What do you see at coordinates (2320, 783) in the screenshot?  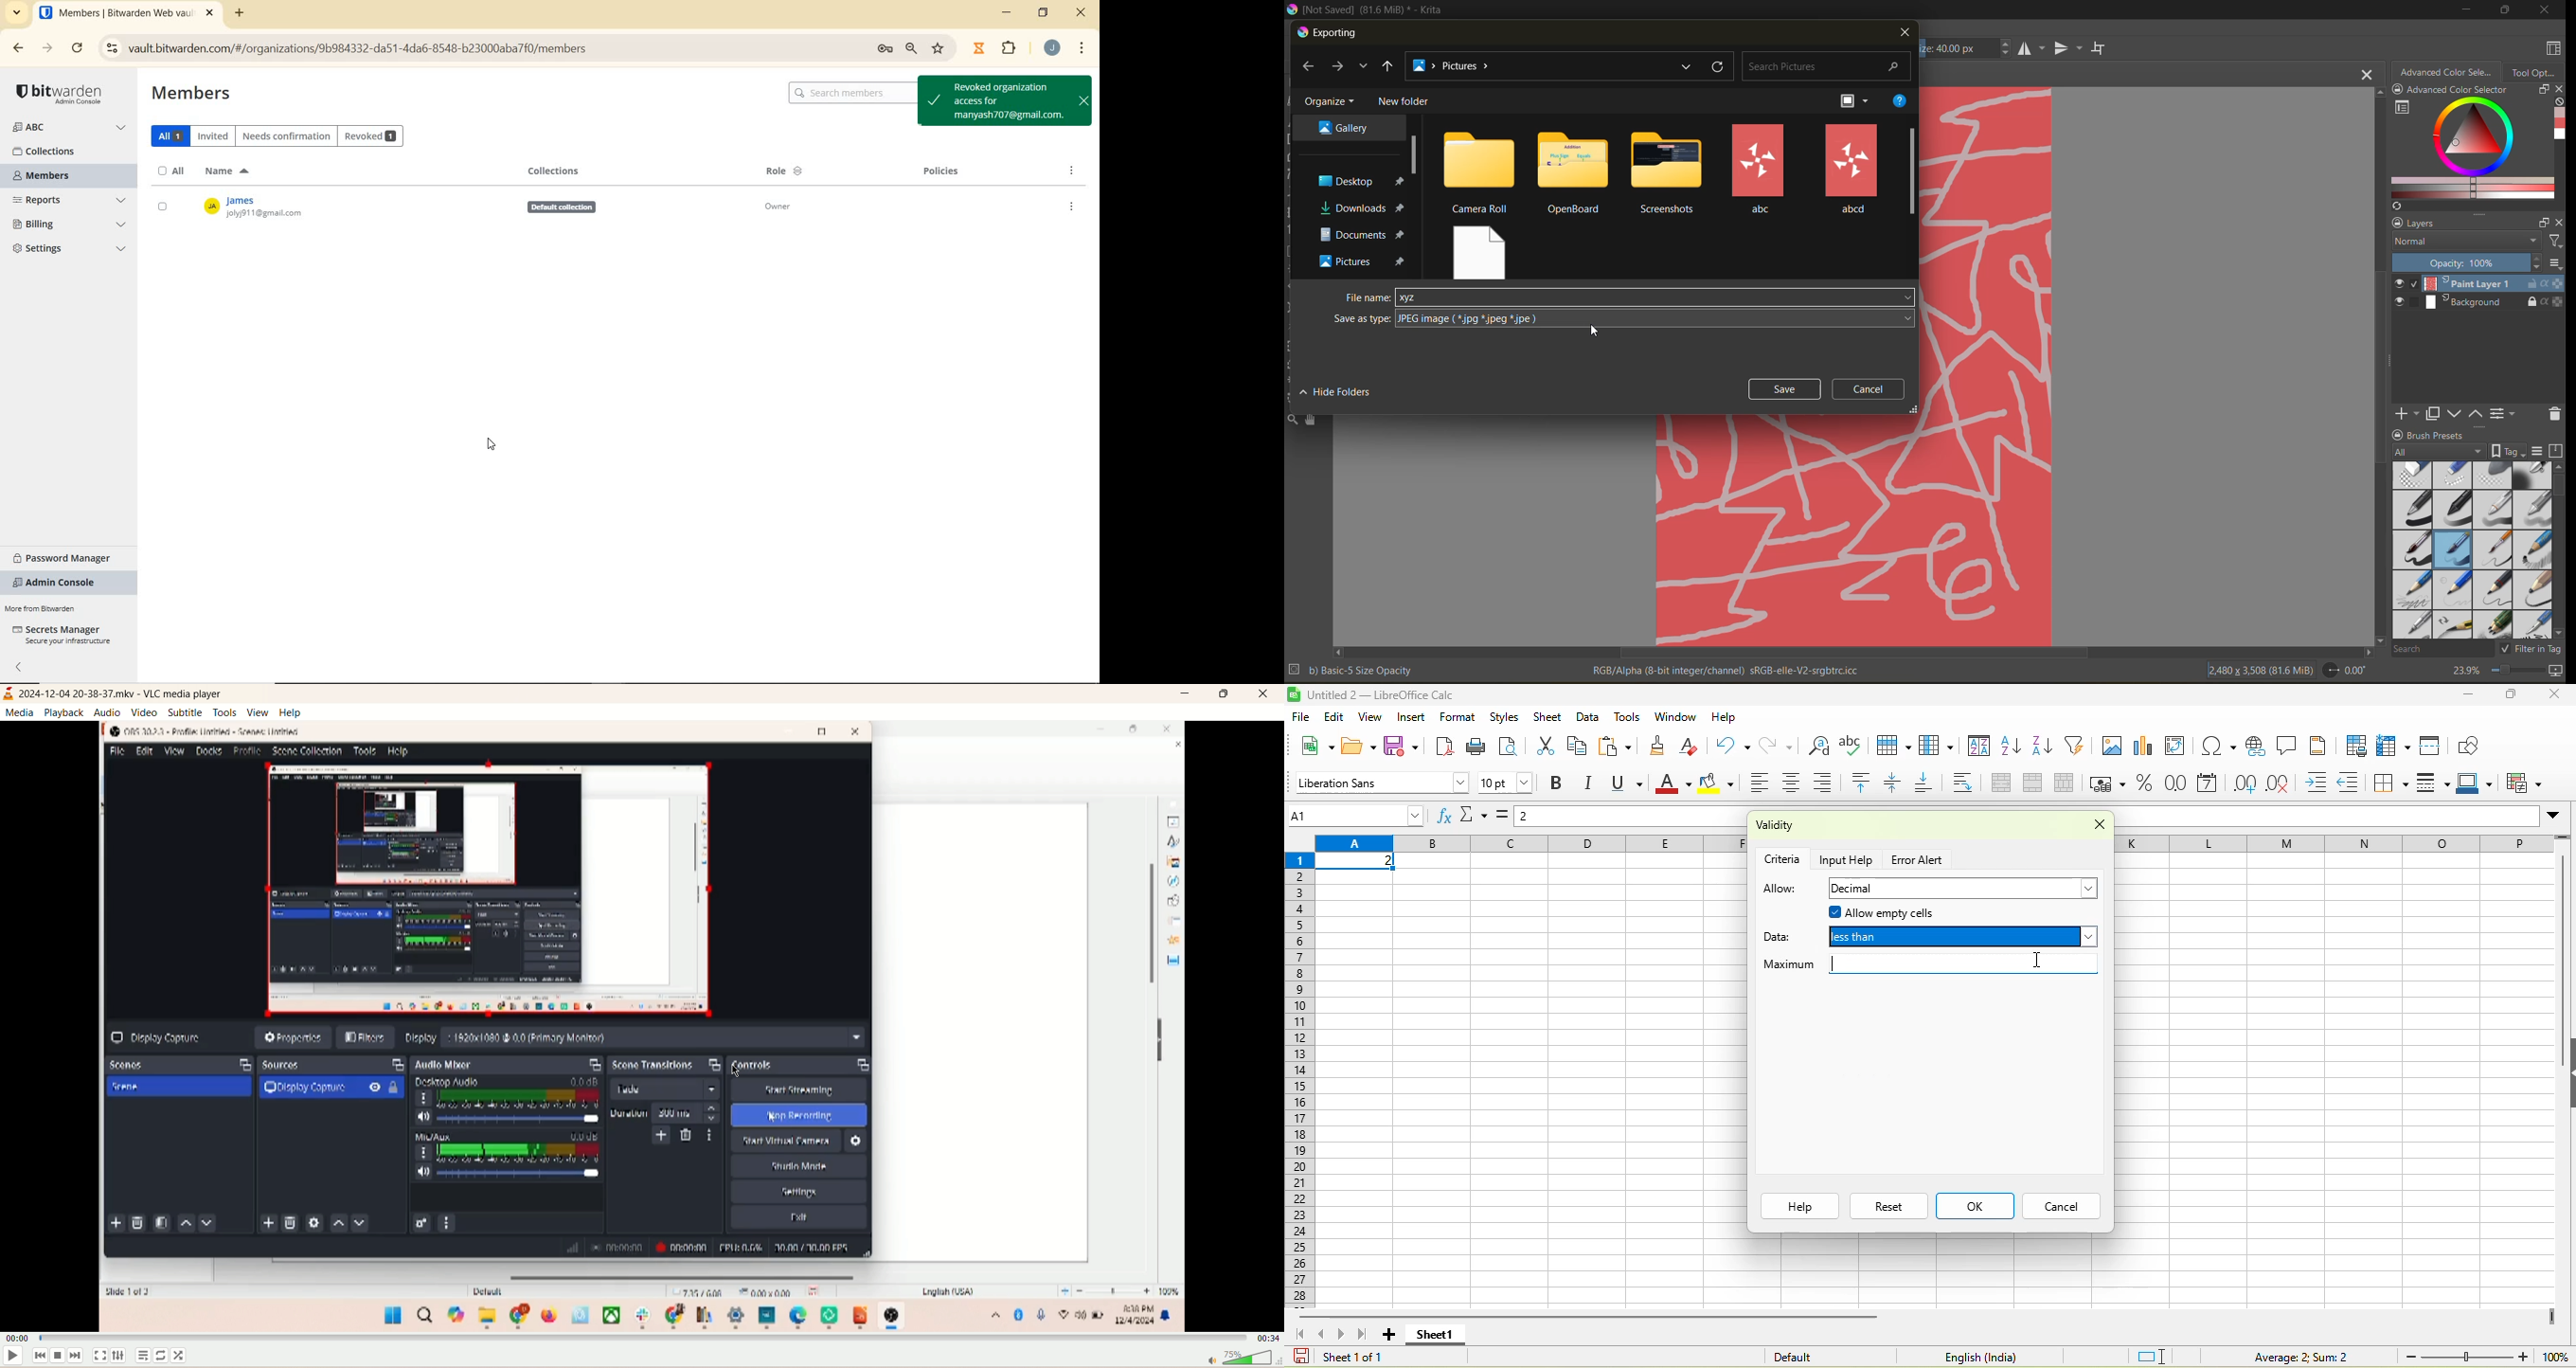 I see `increase indent` at bounding box center [2320, 783].